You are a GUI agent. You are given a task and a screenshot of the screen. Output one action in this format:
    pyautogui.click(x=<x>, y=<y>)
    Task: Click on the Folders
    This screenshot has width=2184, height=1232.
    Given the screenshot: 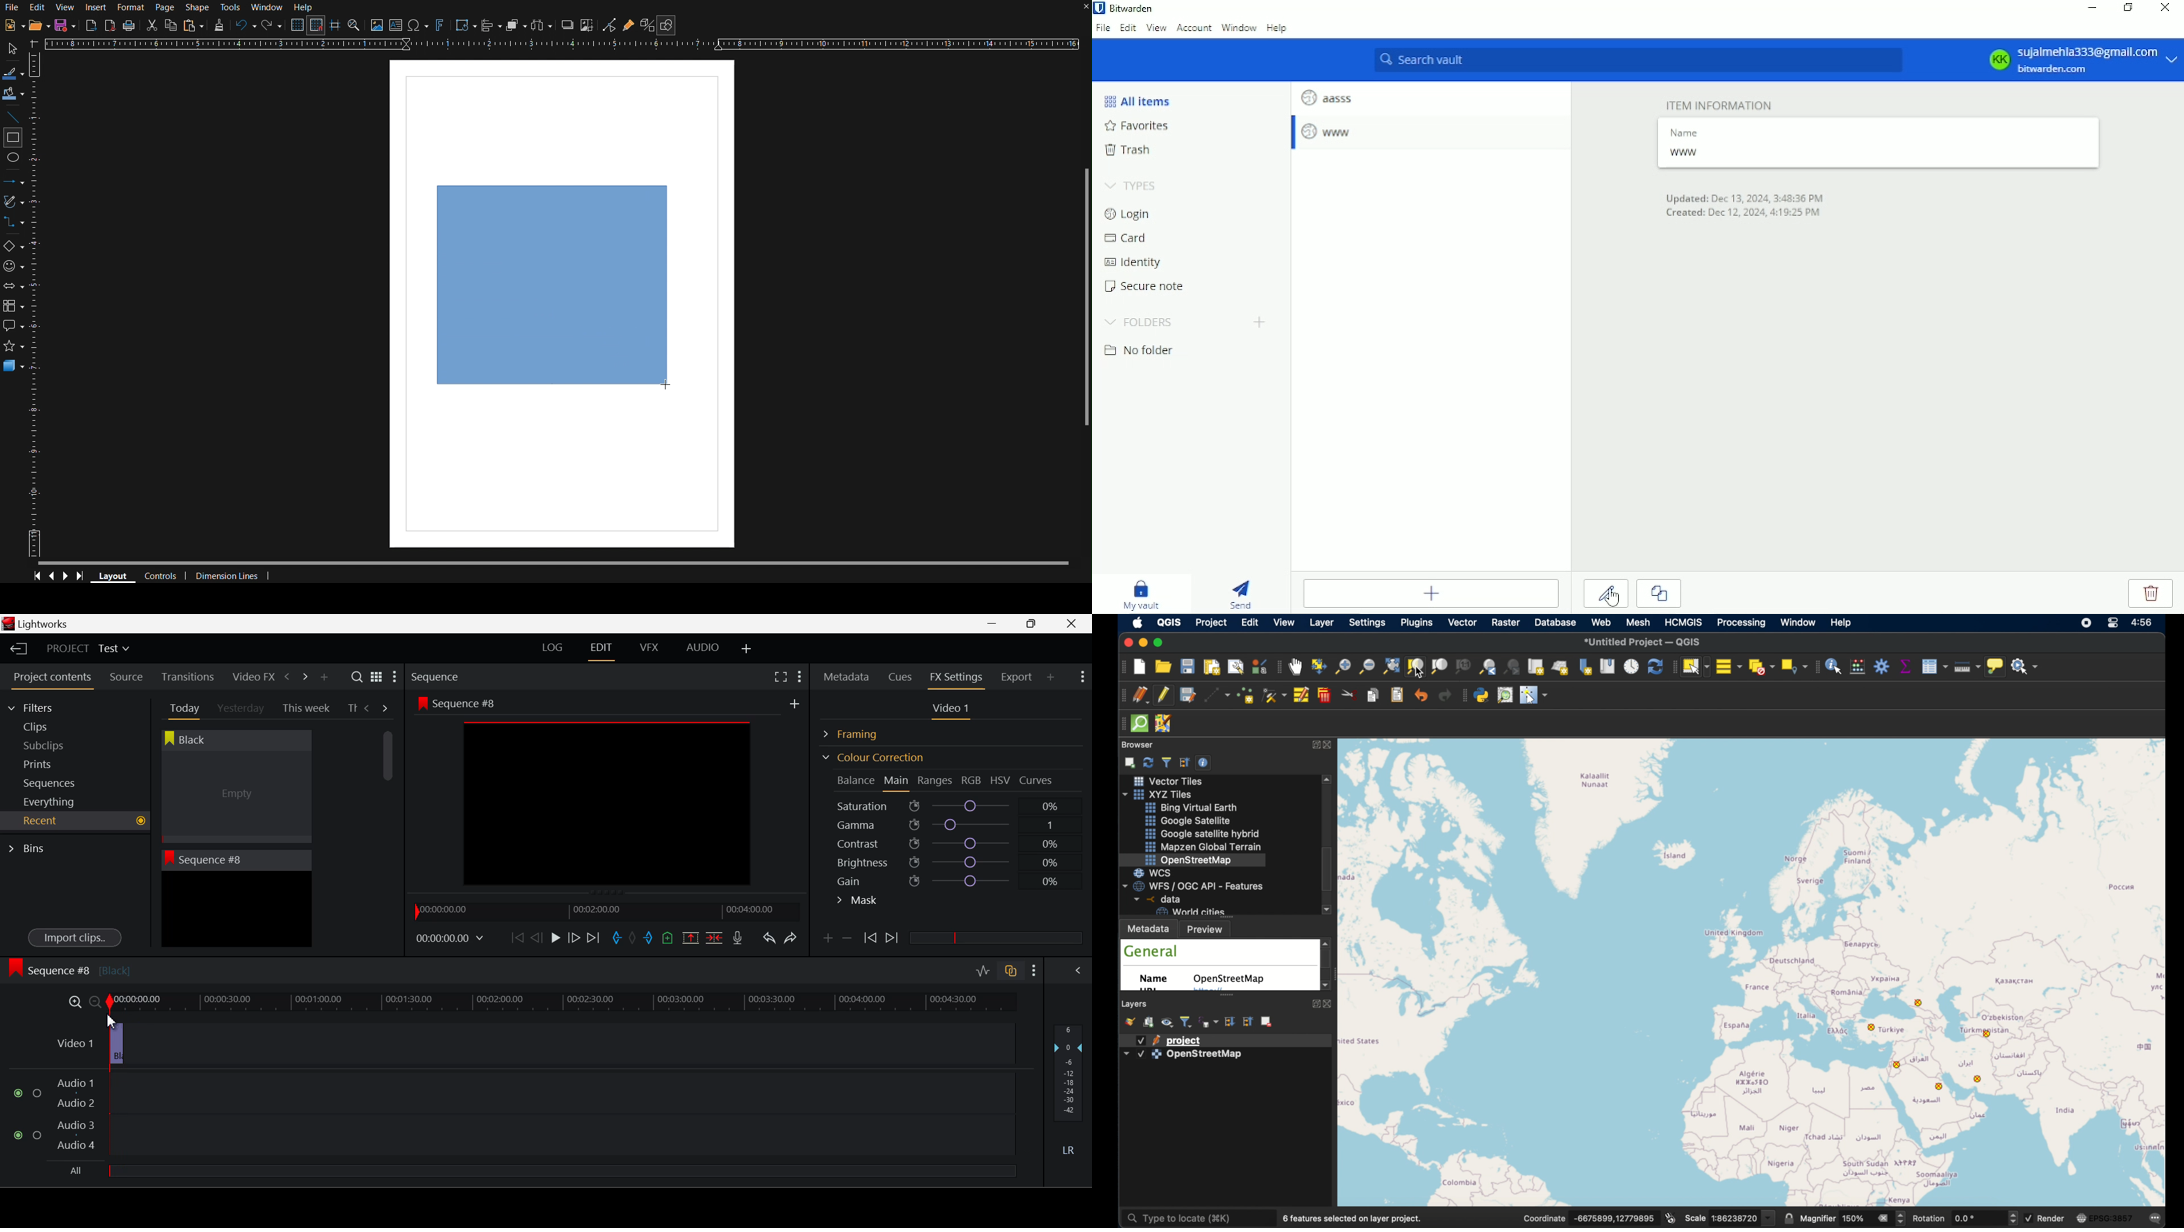 What is the action you would take?
    pyautogui.click(x=1138, y=322)
    